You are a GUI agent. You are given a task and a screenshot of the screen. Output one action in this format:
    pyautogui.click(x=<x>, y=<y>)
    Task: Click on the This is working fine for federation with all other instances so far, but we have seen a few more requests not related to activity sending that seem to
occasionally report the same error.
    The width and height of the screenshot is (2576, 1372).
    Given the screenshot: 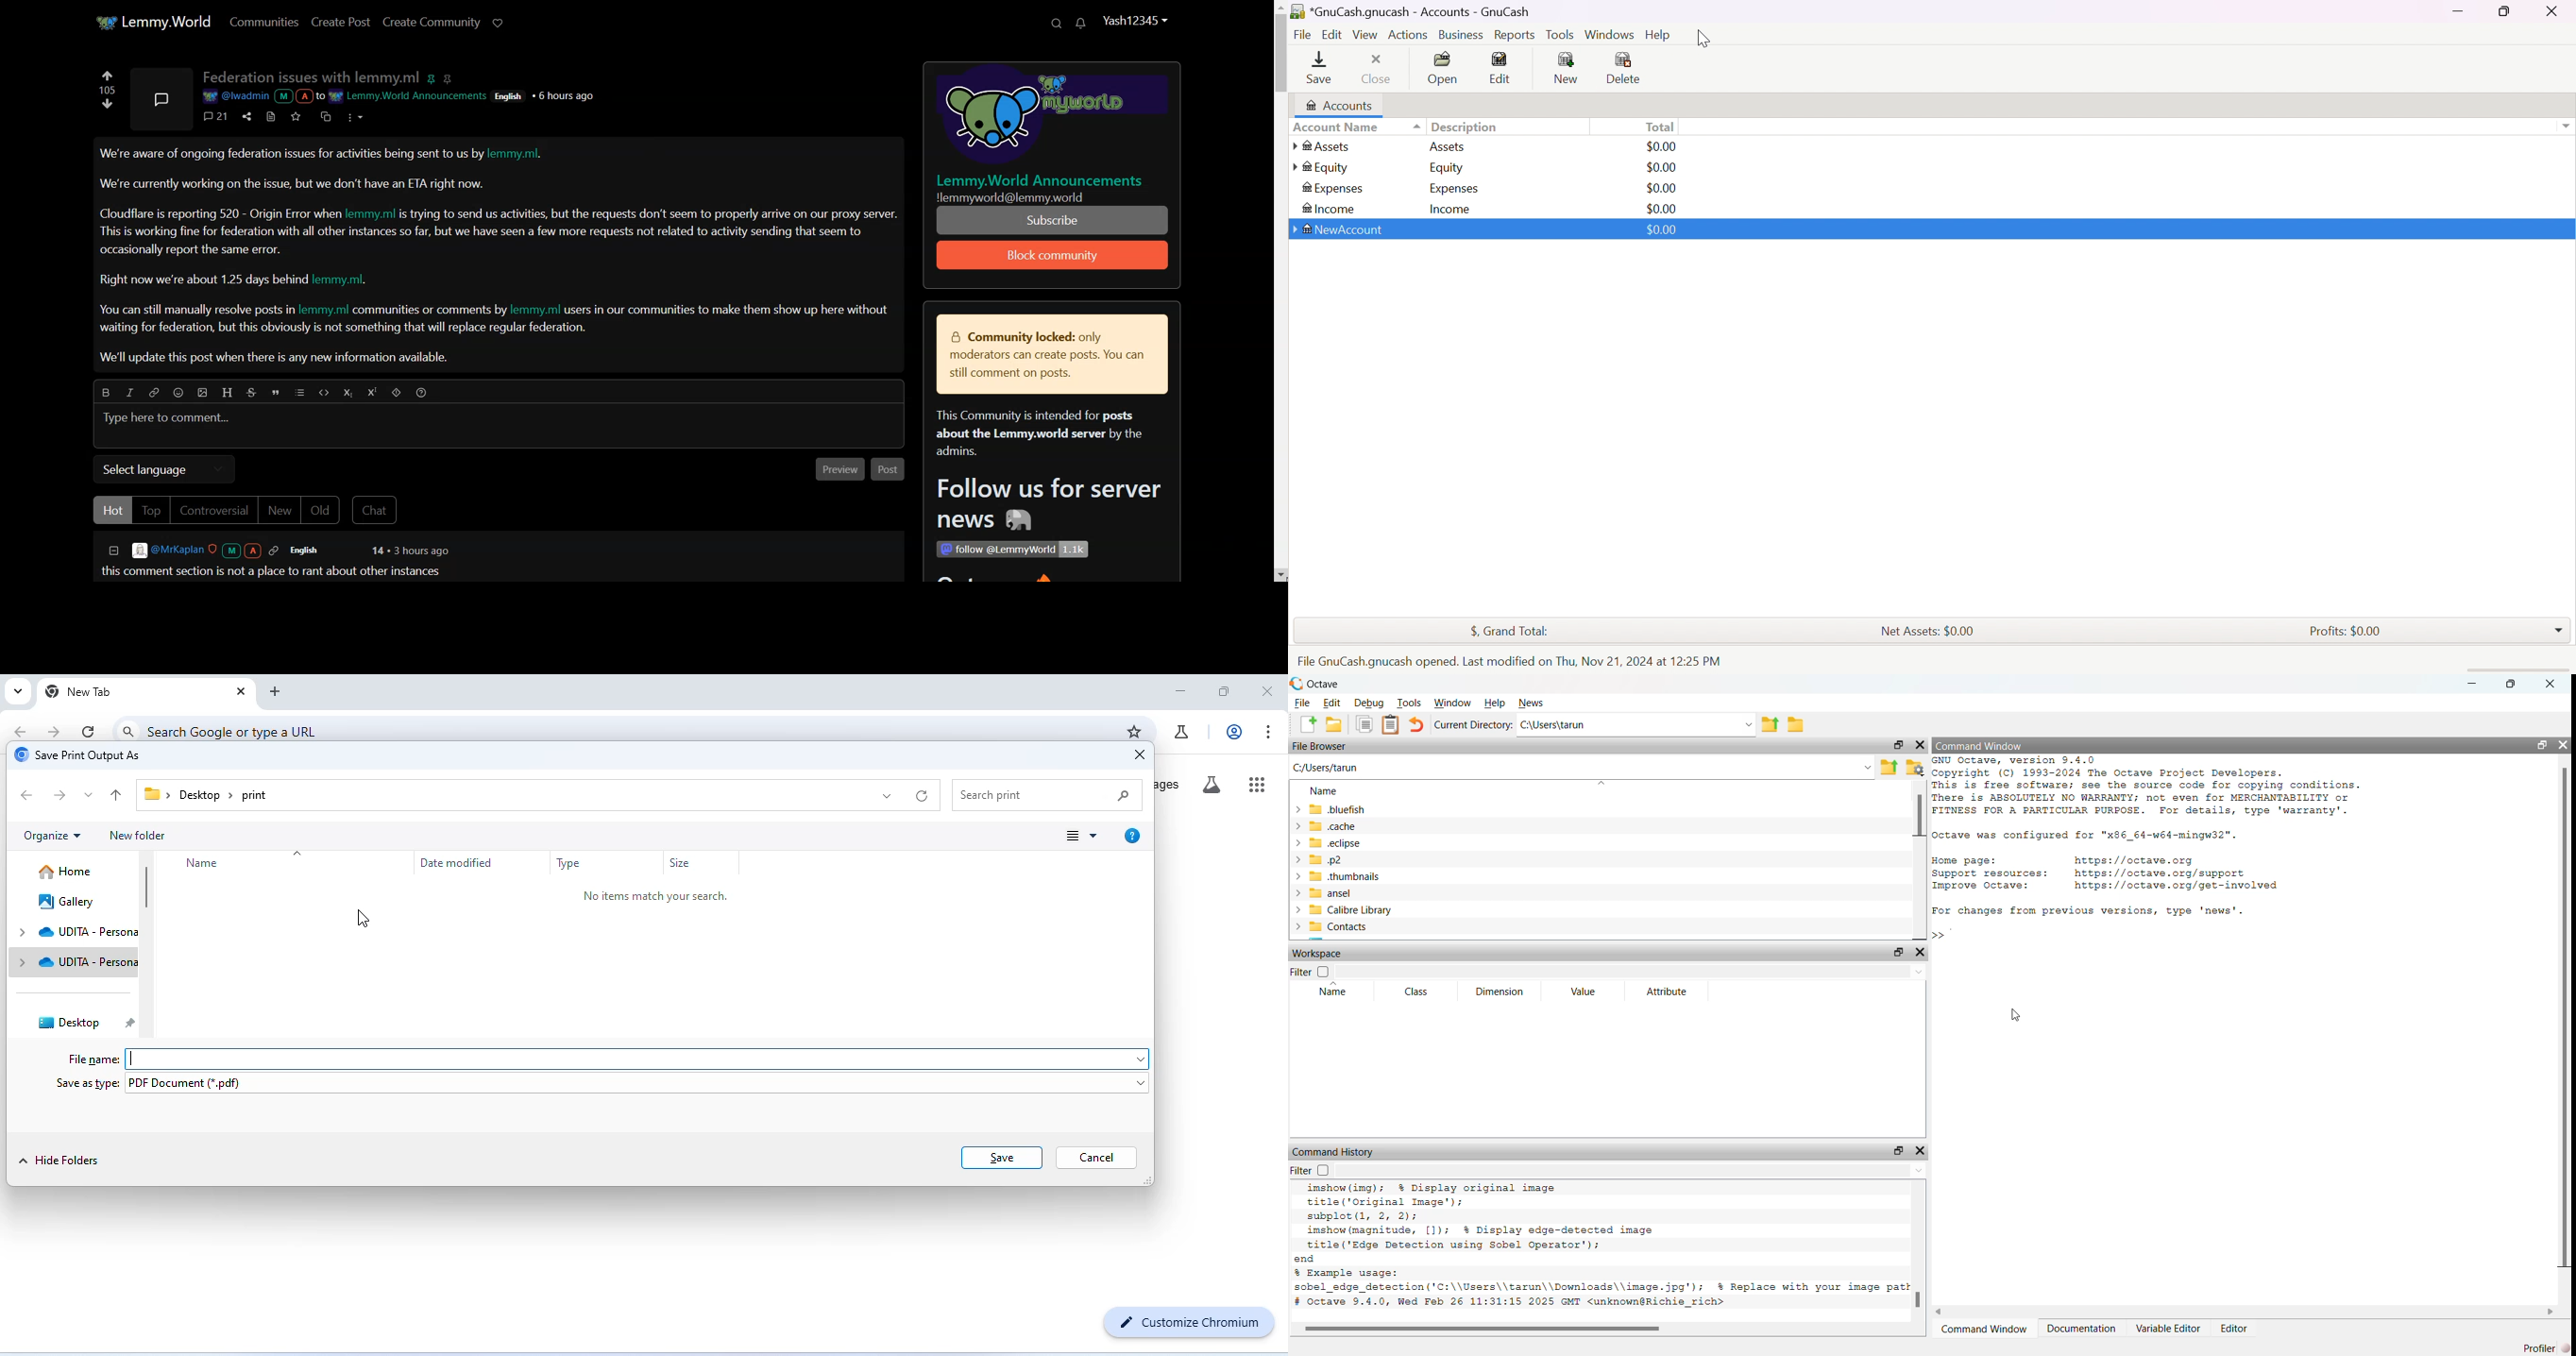 What is the action you would take?
    pyautogui.click(x=483, y=240)
    